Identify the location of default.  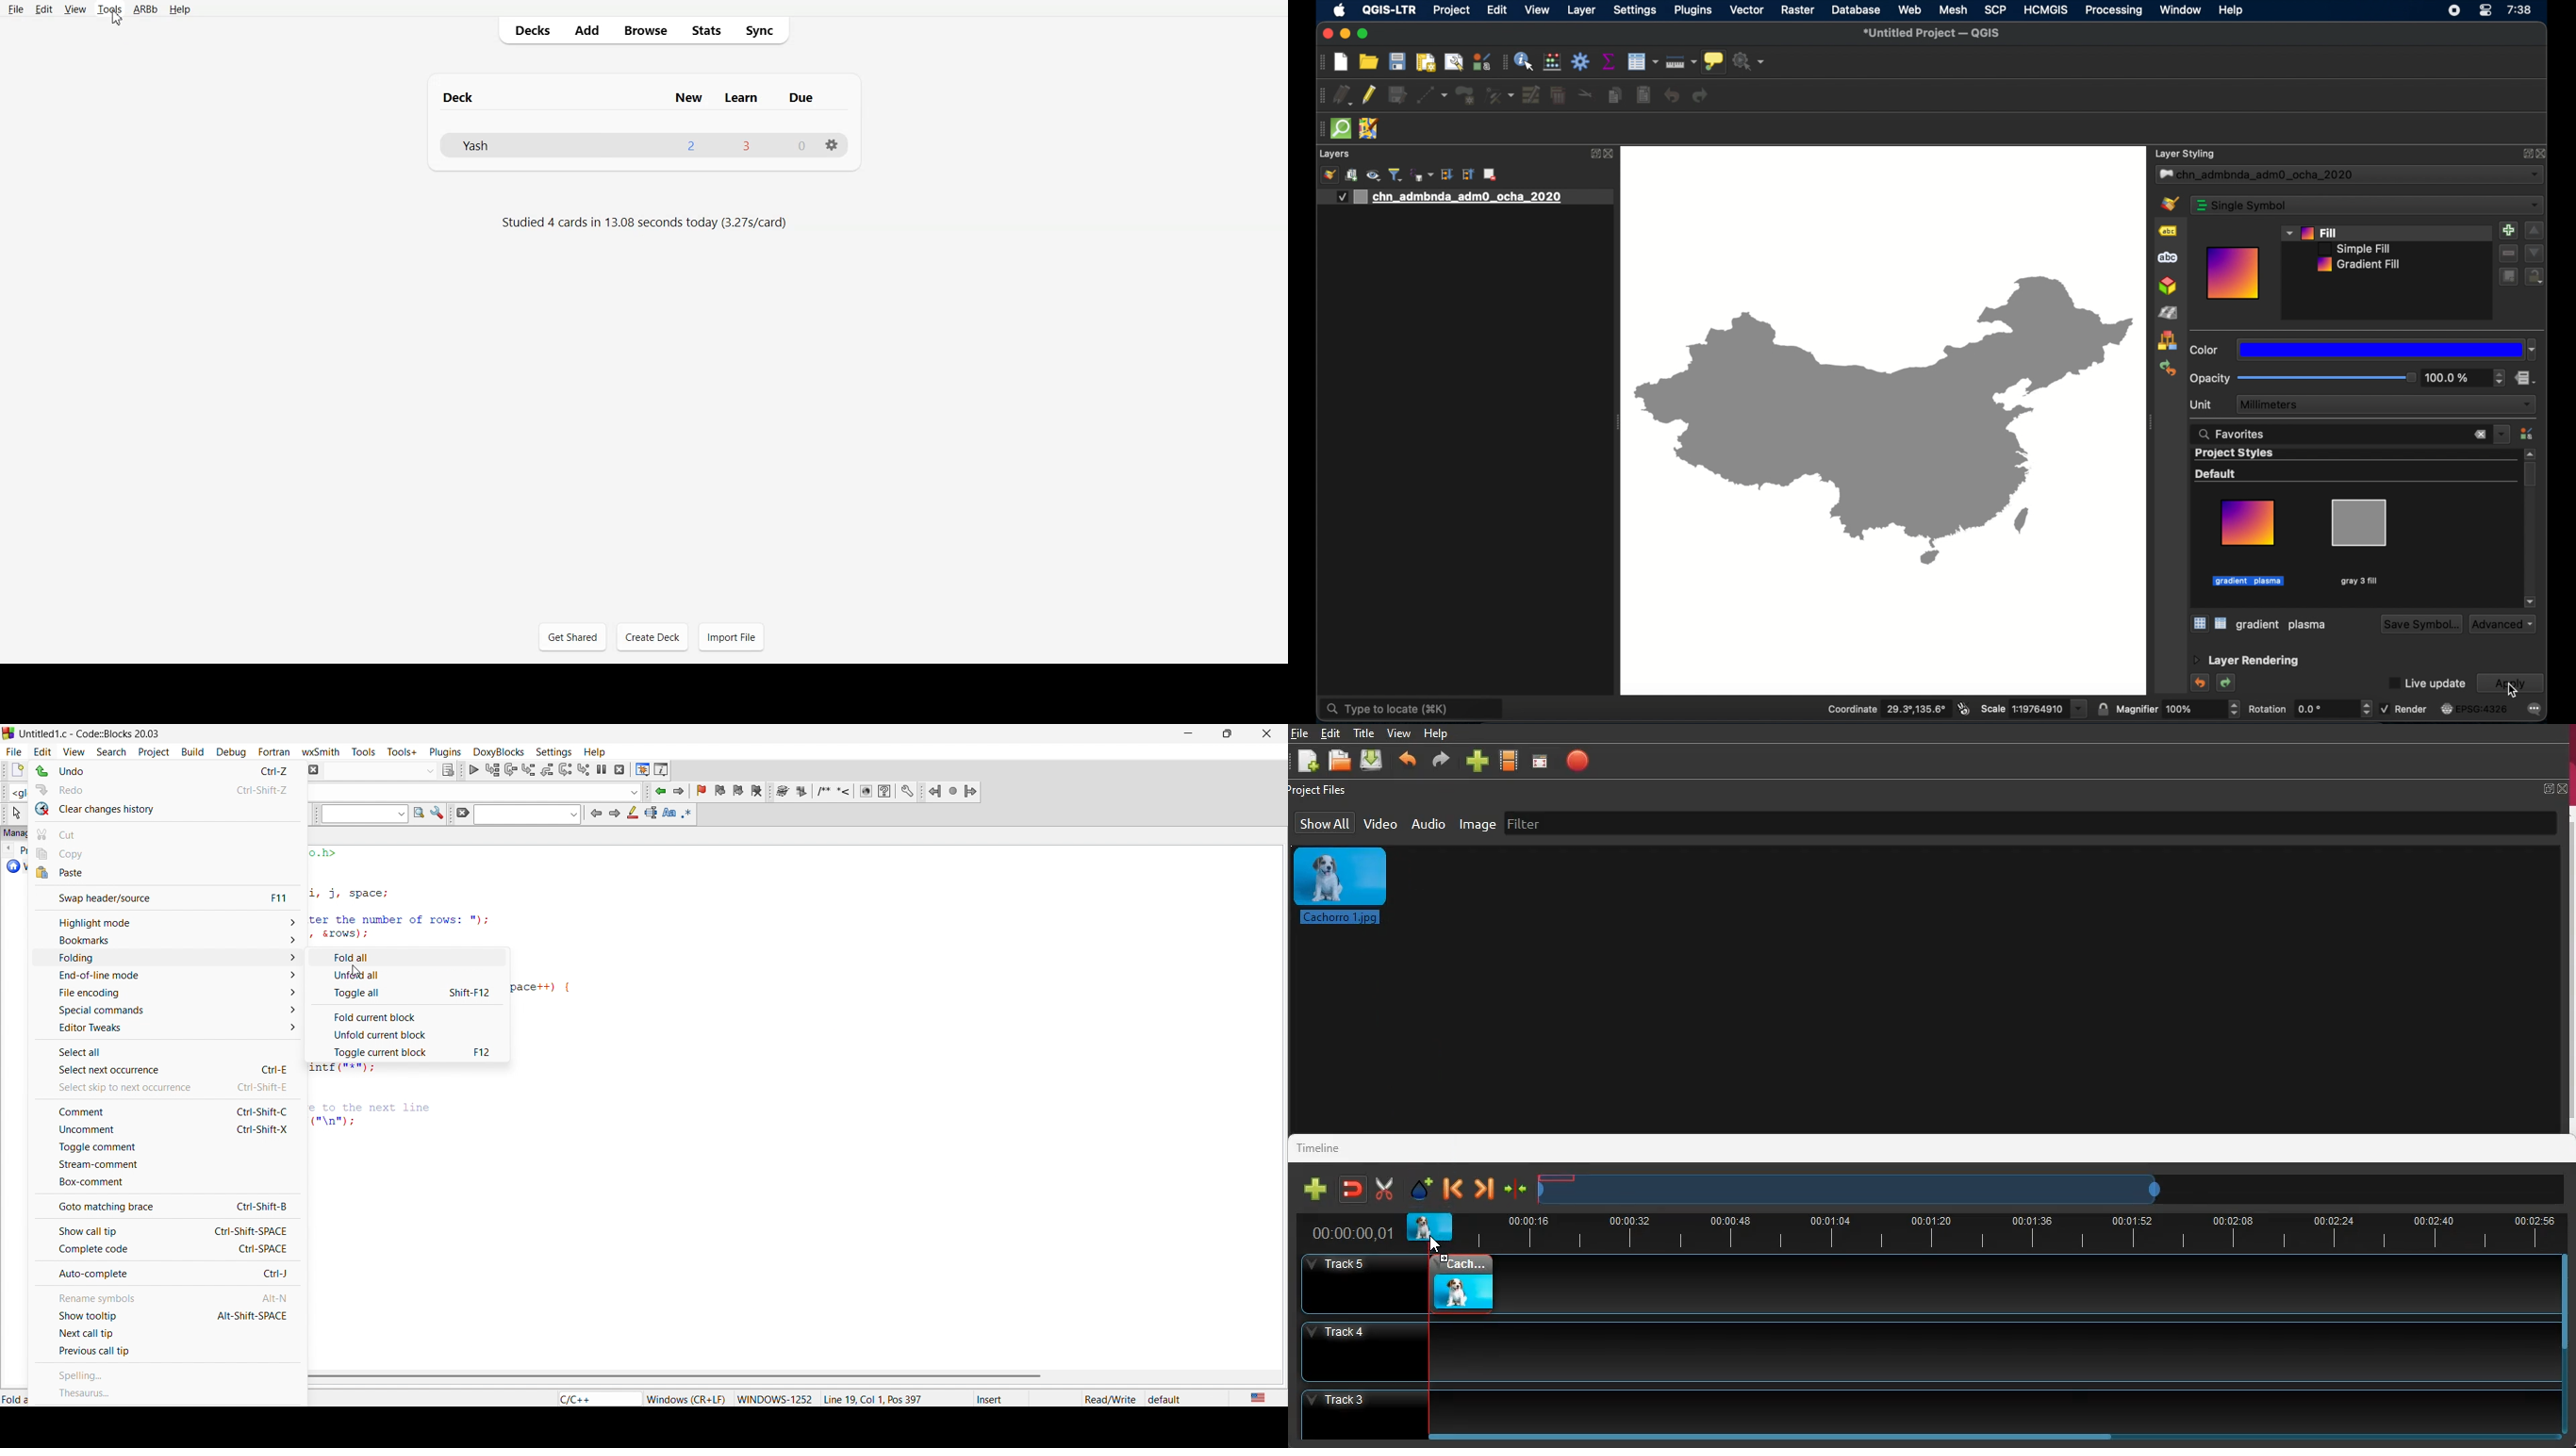
(2217, 474).